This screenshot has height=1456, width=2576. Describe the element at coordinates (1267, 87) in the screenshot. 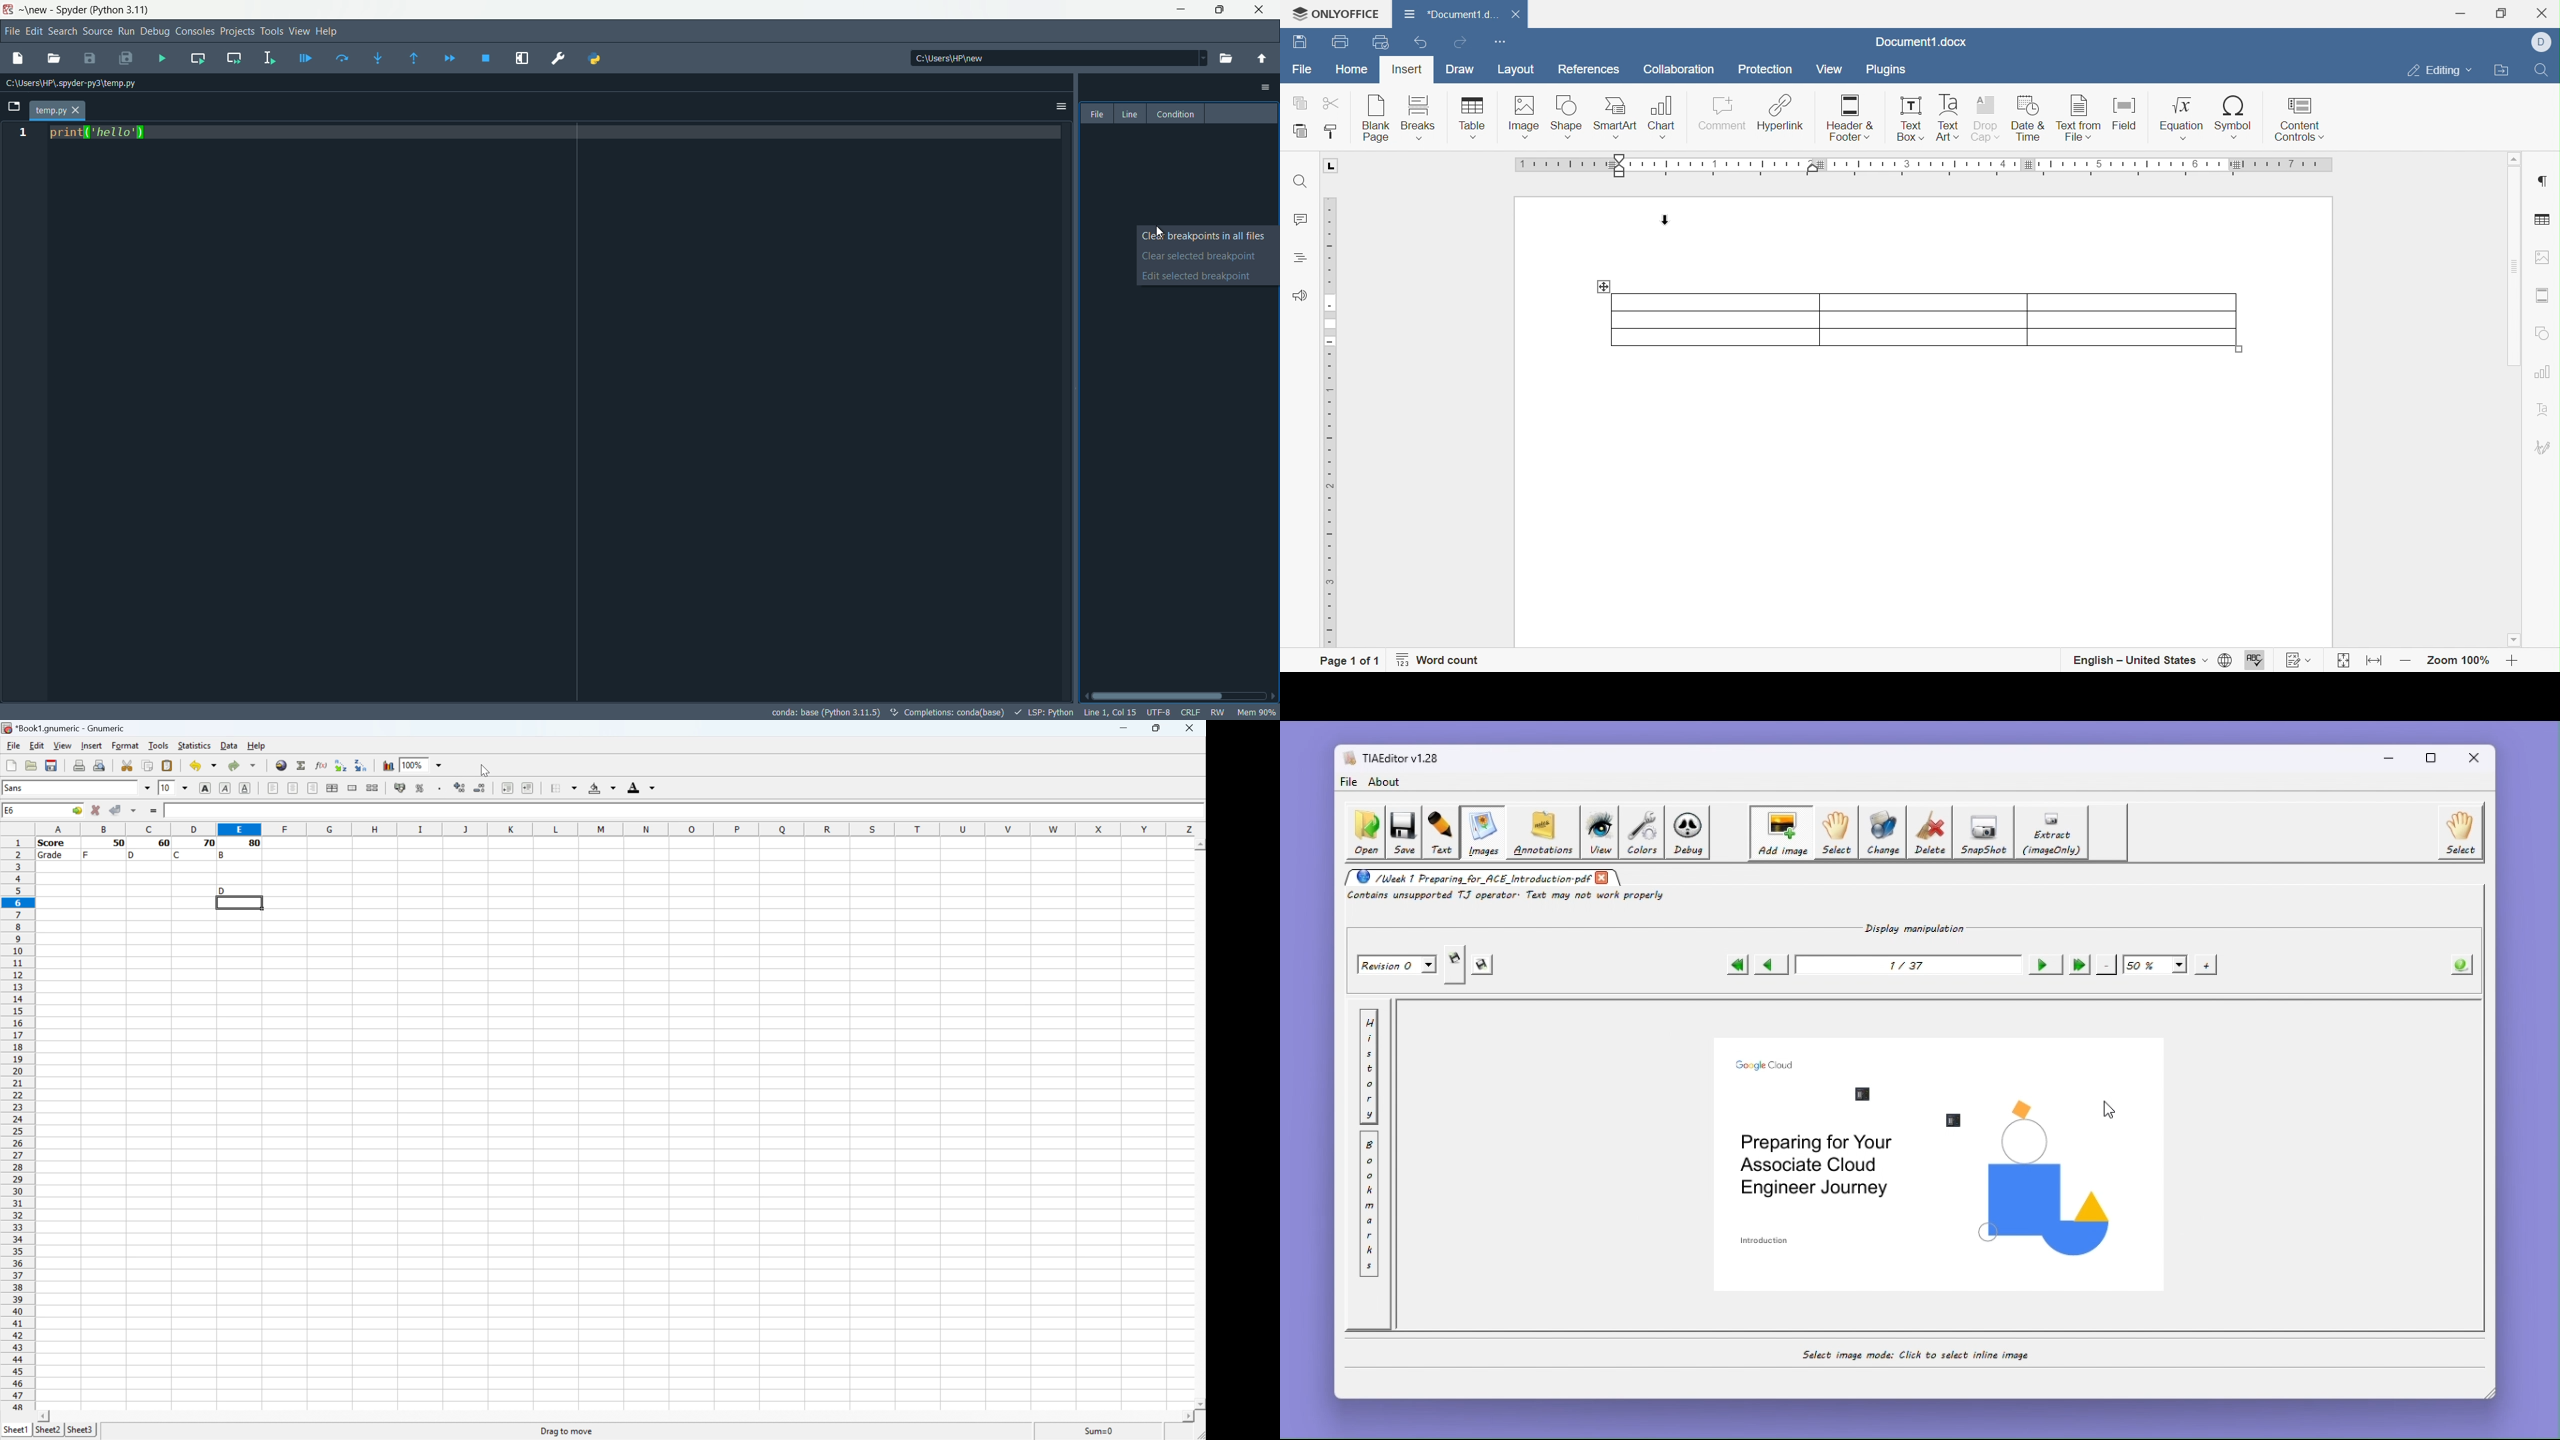

I see `breakpoint pane settings` at that location.